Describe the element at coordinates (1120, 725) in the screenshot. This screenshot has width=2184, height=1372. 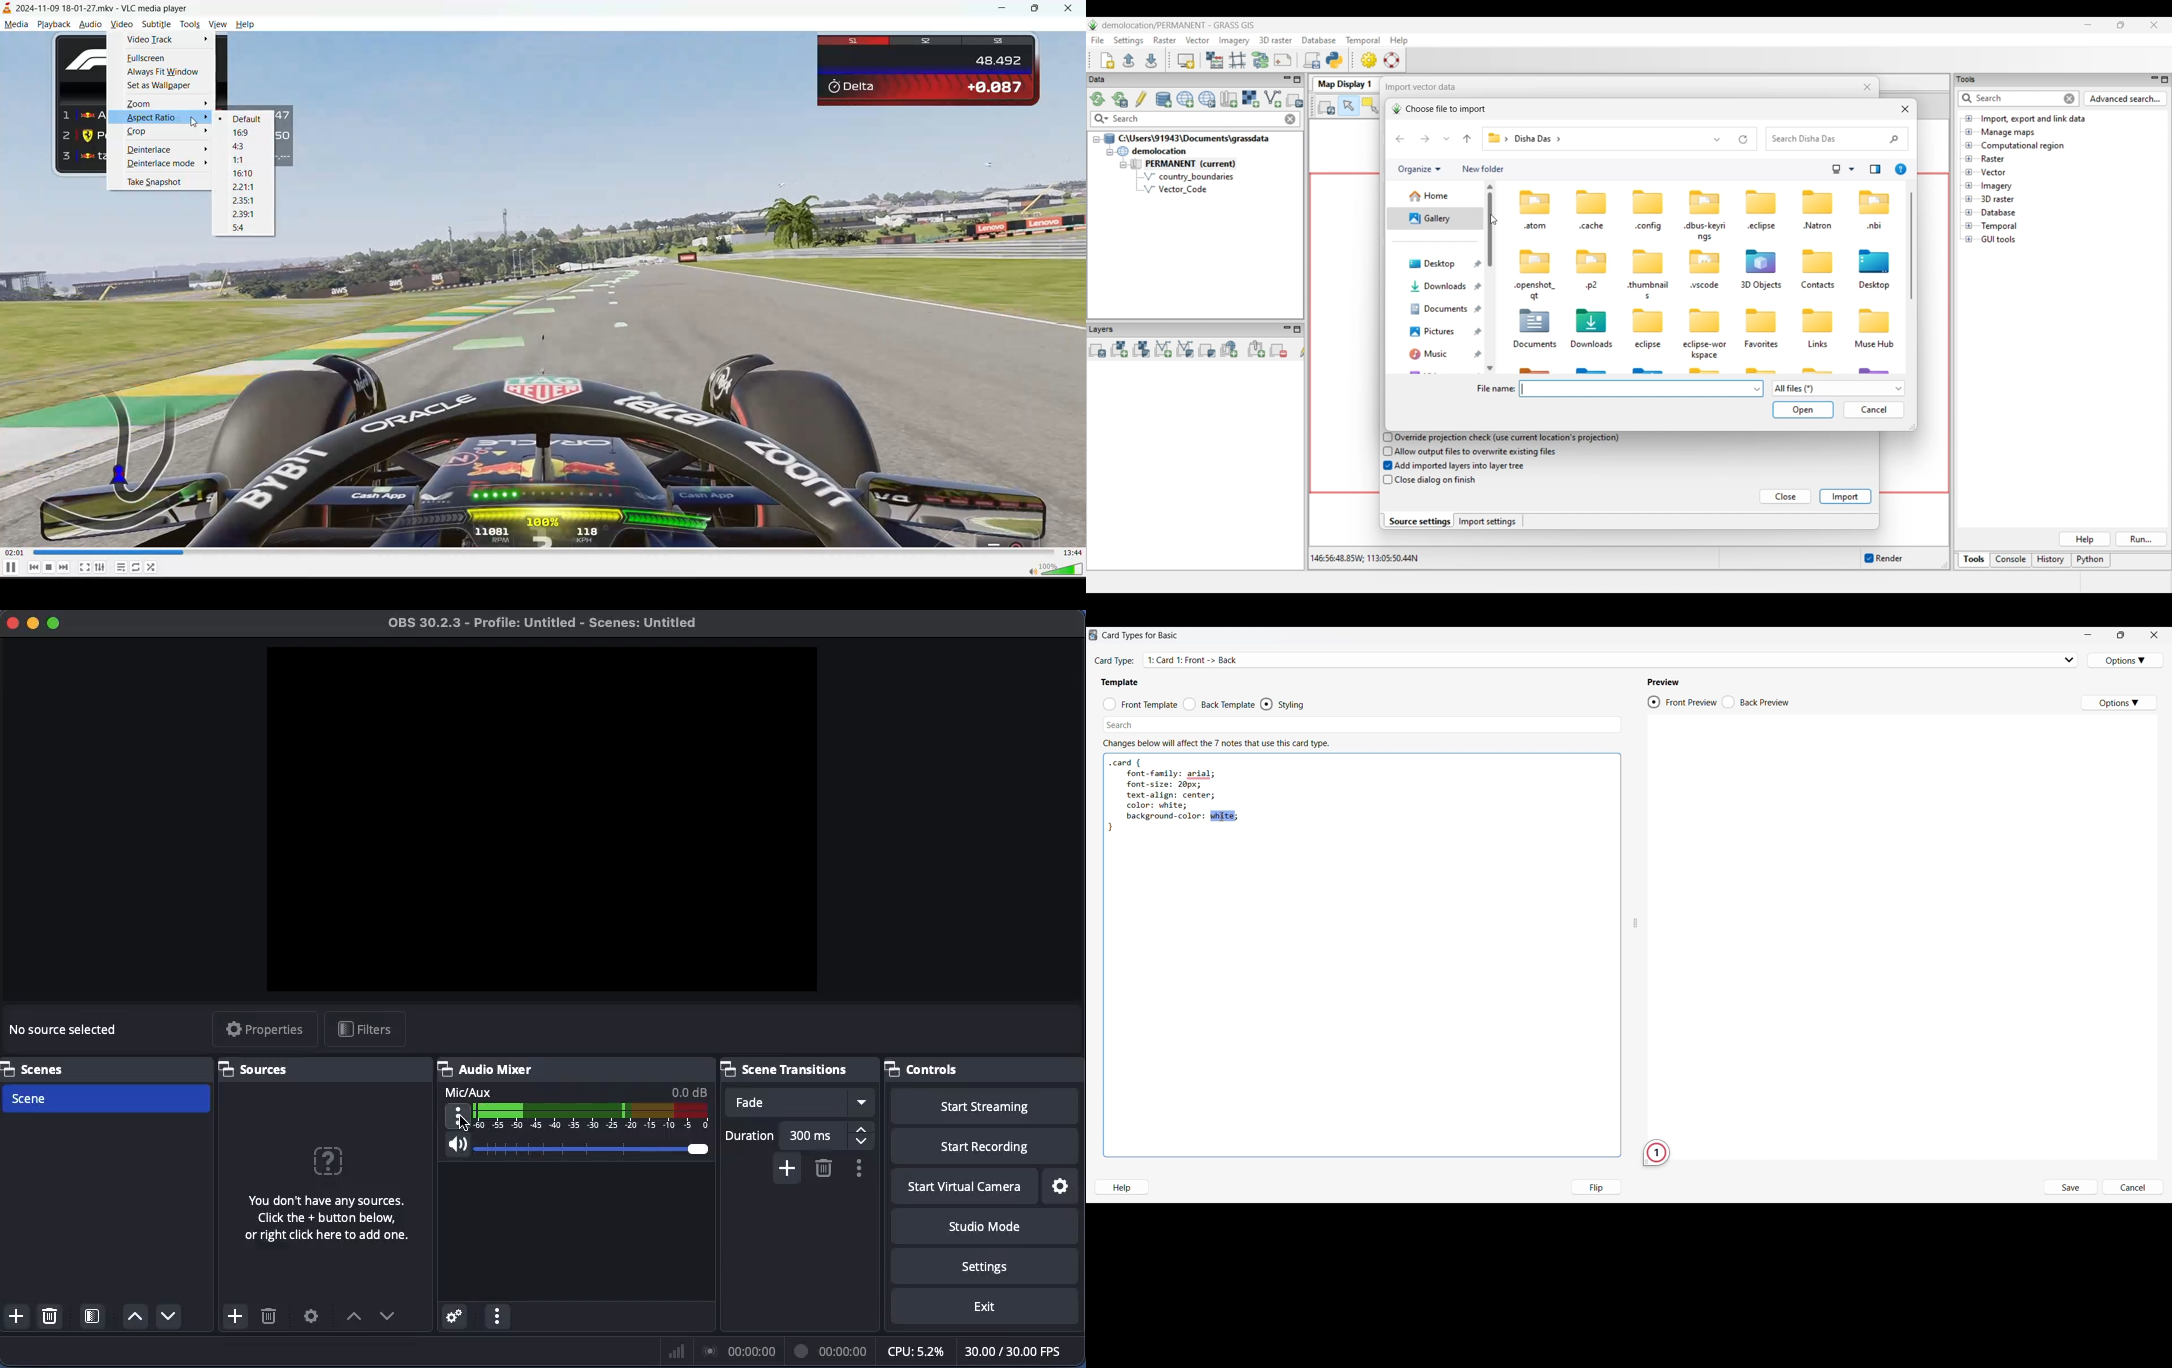
I see `Search` at that location.